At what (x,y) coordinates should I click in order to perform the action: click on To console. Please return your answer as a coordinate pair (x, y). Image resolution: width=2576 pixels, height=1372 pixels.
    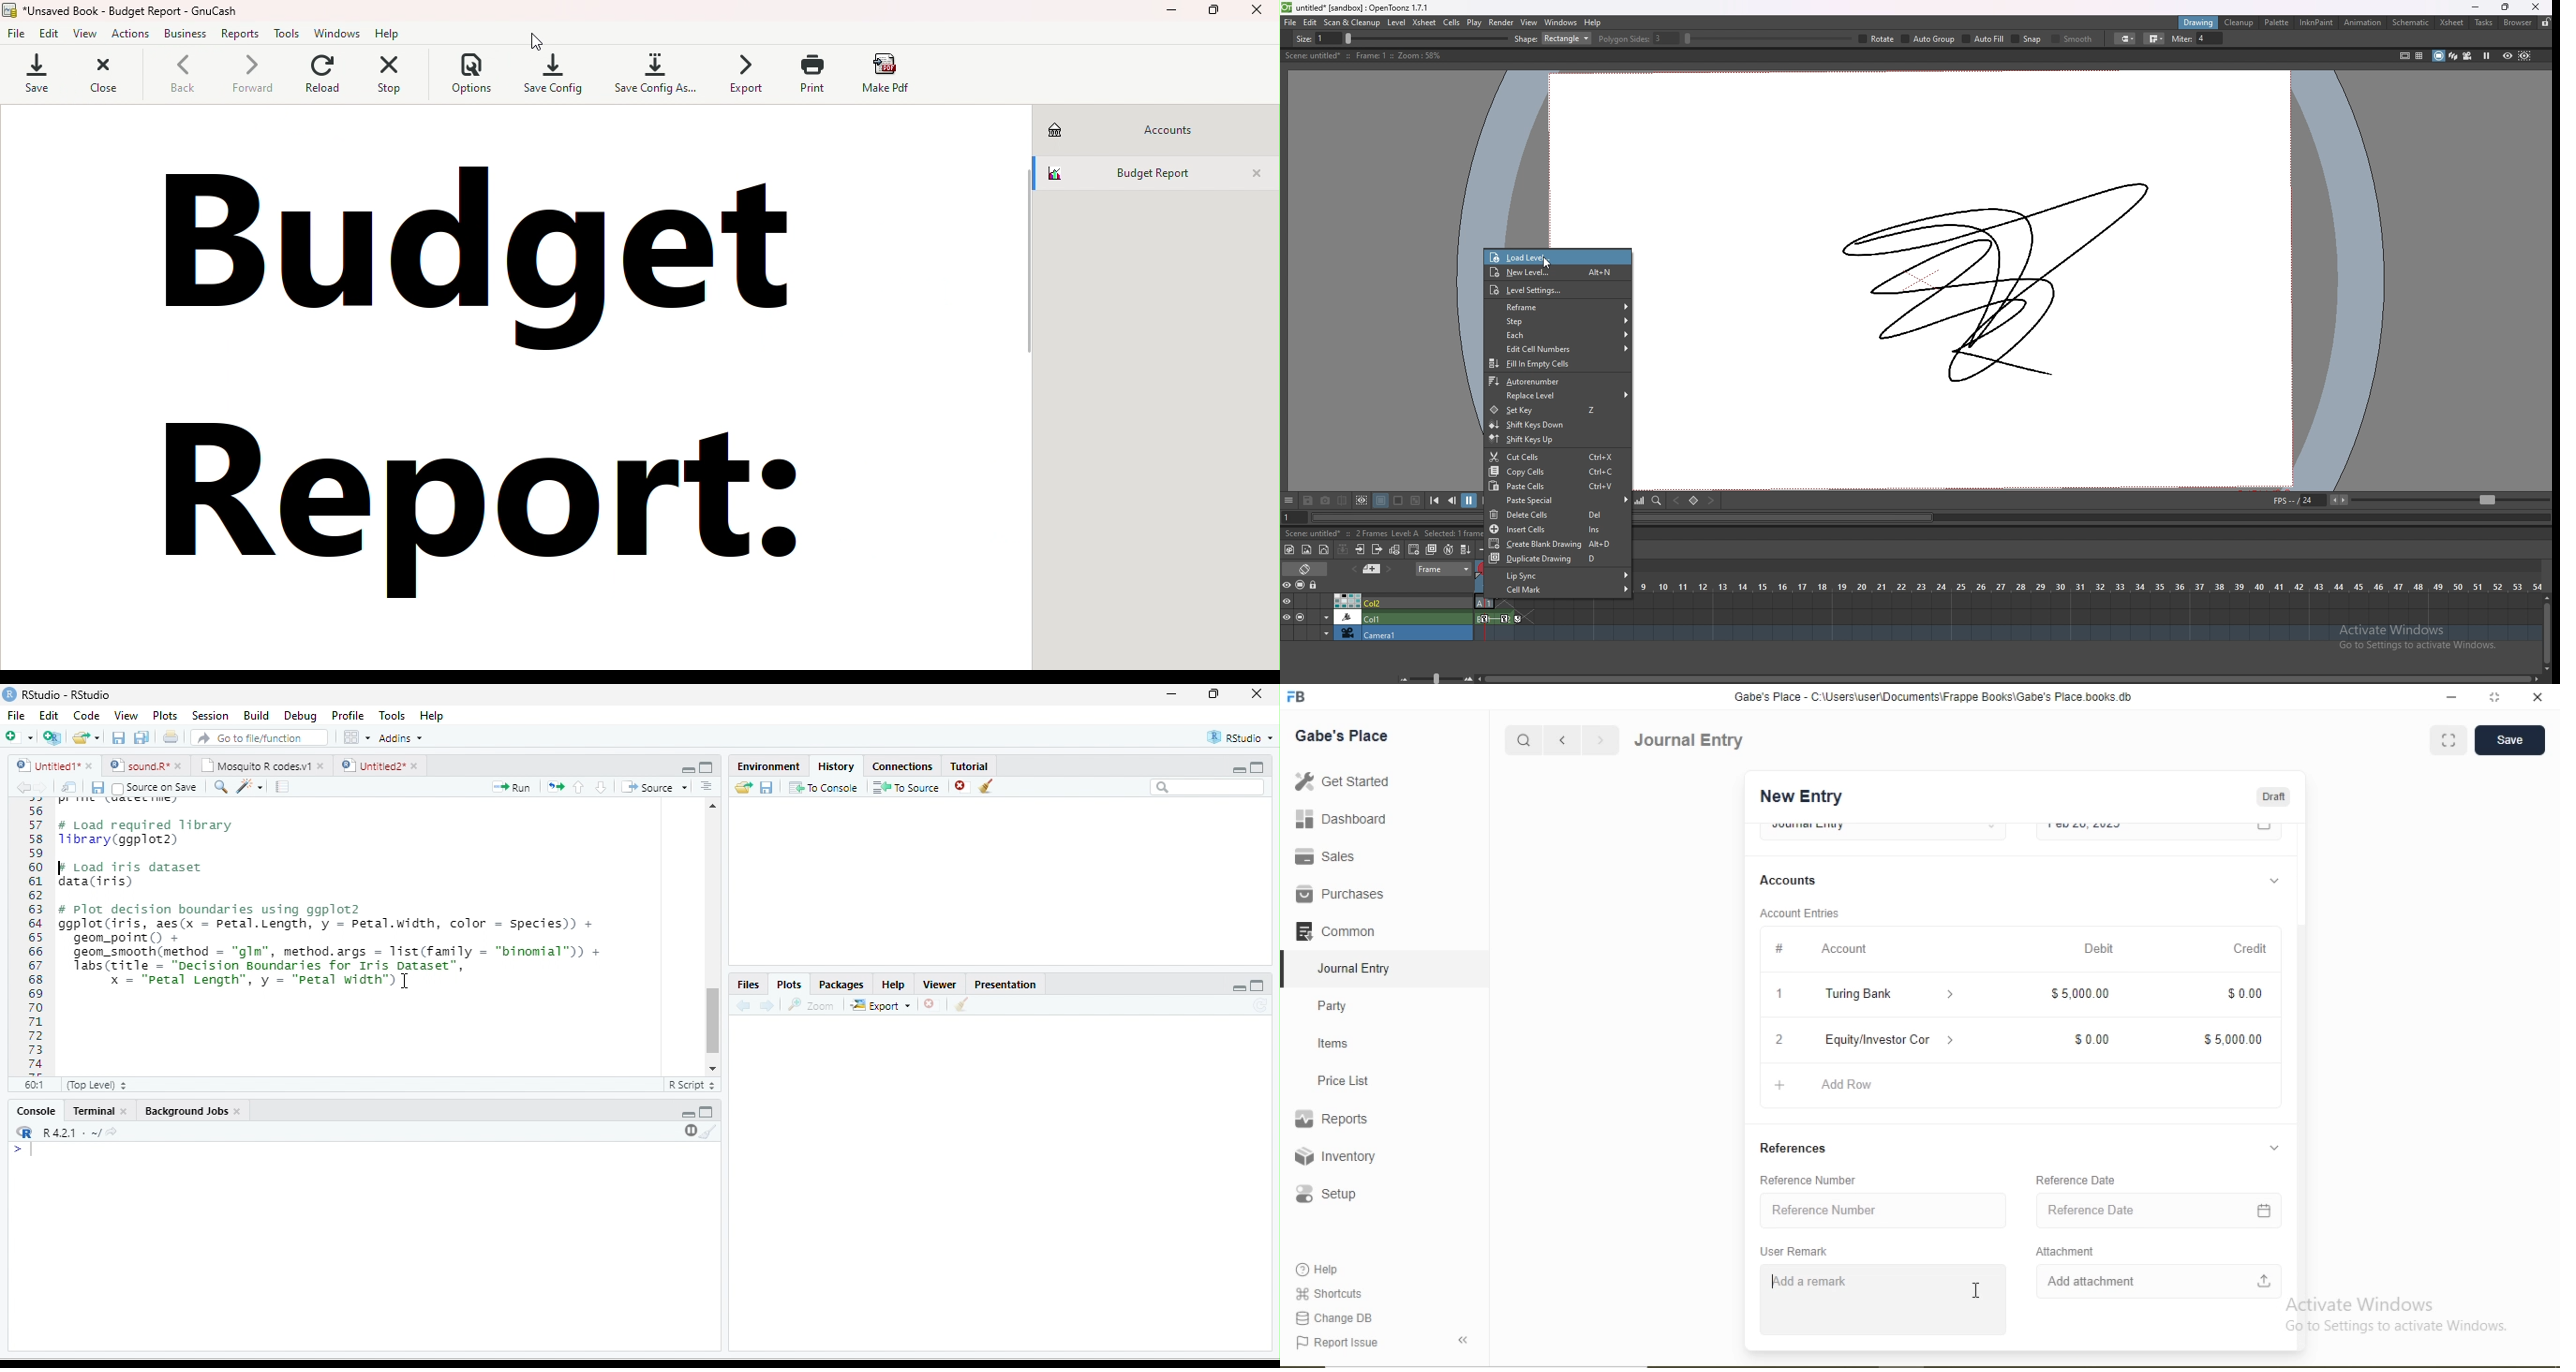
    Looking at the image, I should click on (824, 787).